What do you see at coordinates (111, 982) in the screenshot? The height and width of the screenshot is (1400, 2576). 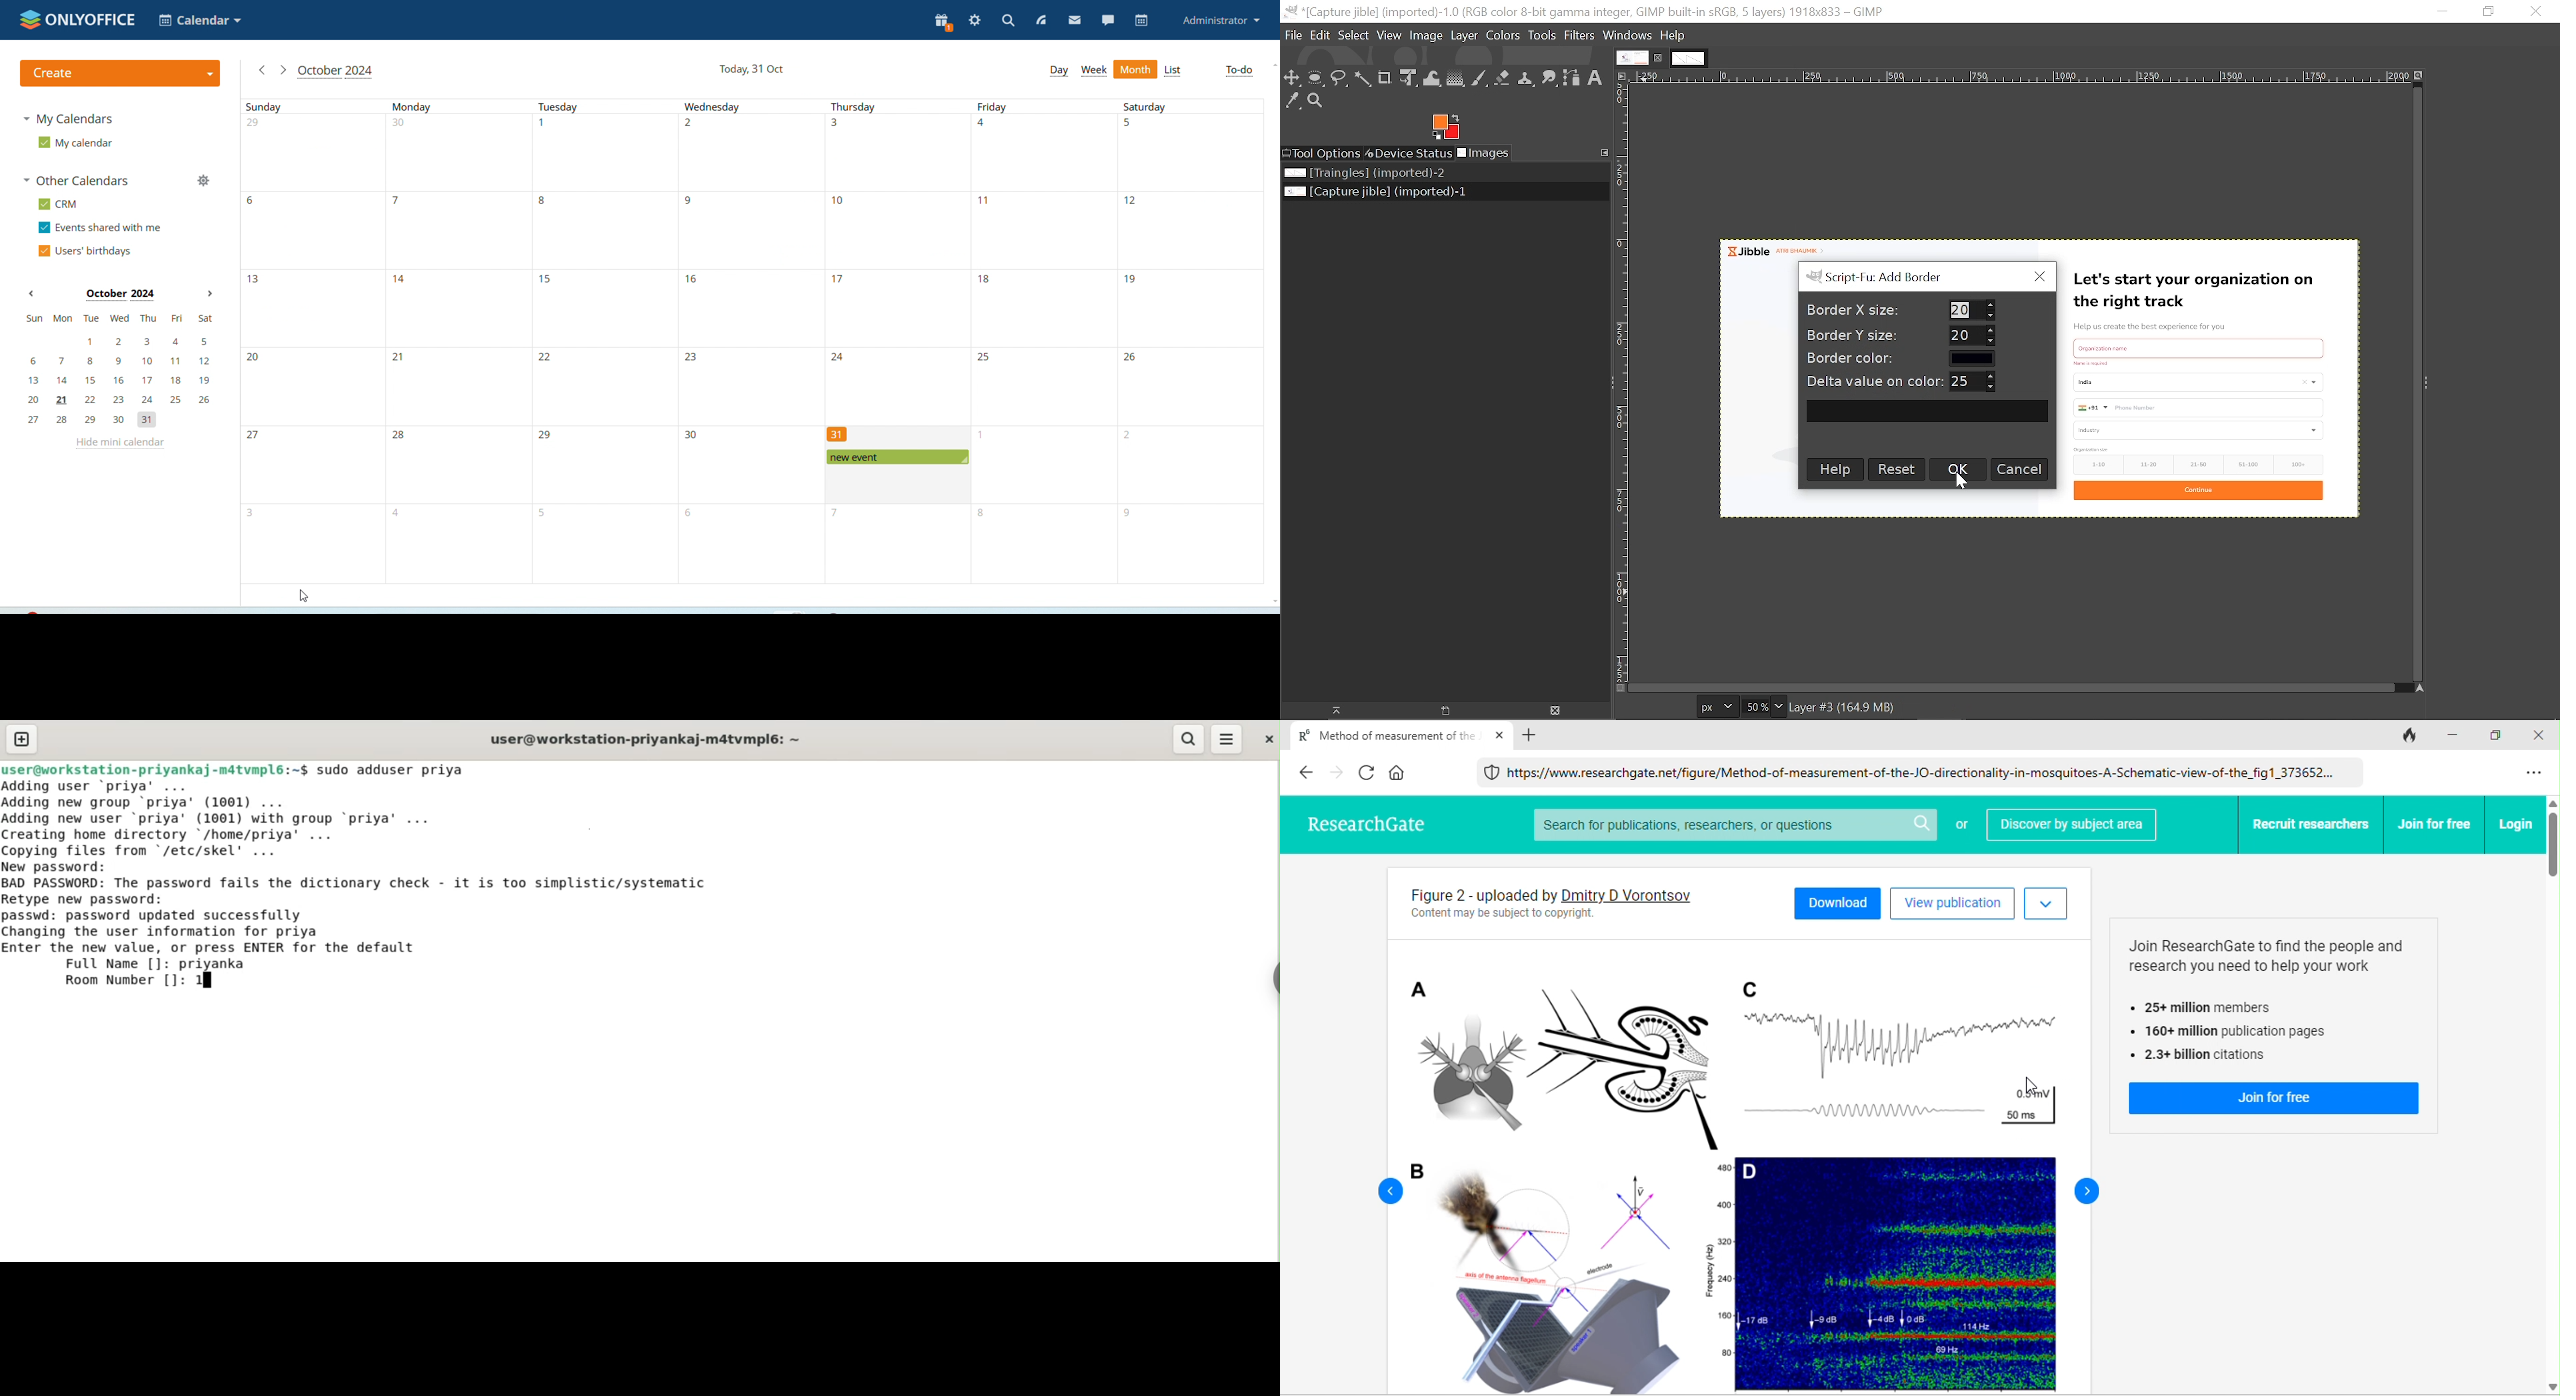 I see `room number` at bounding box center [111, 982].